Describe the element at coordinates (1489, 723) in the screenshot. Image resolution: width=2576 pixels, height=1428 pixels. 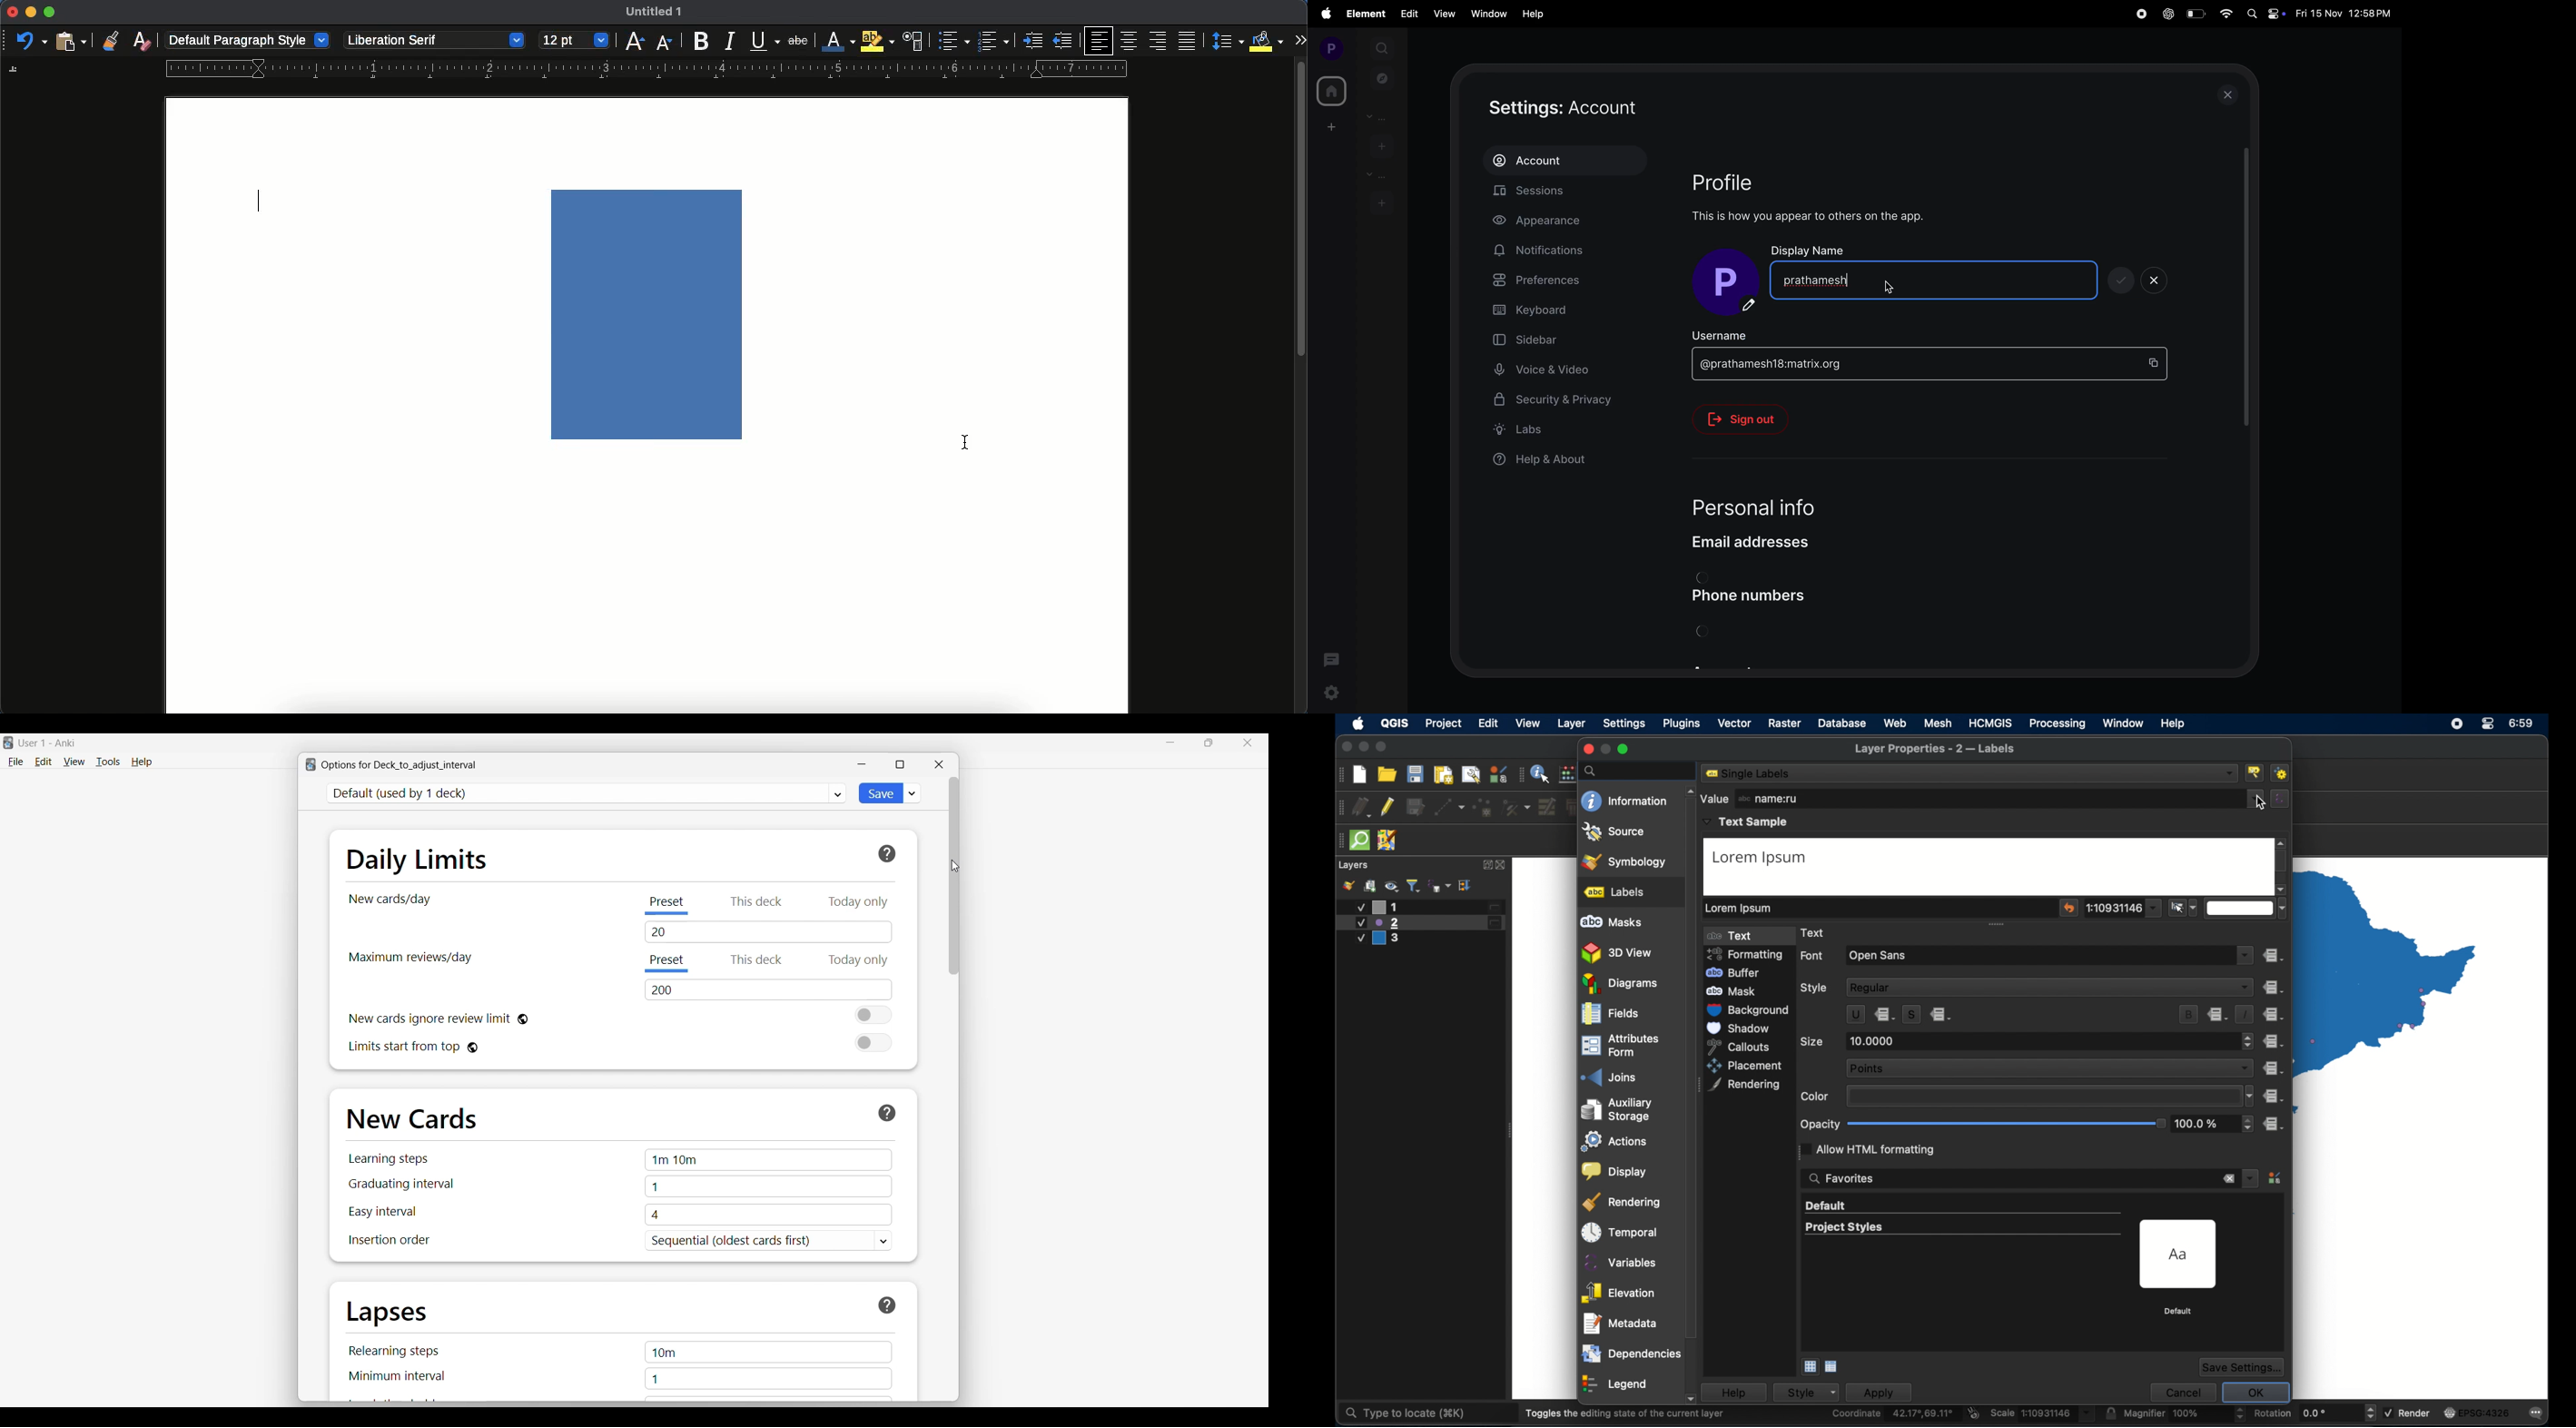
I see `edit` at that location.